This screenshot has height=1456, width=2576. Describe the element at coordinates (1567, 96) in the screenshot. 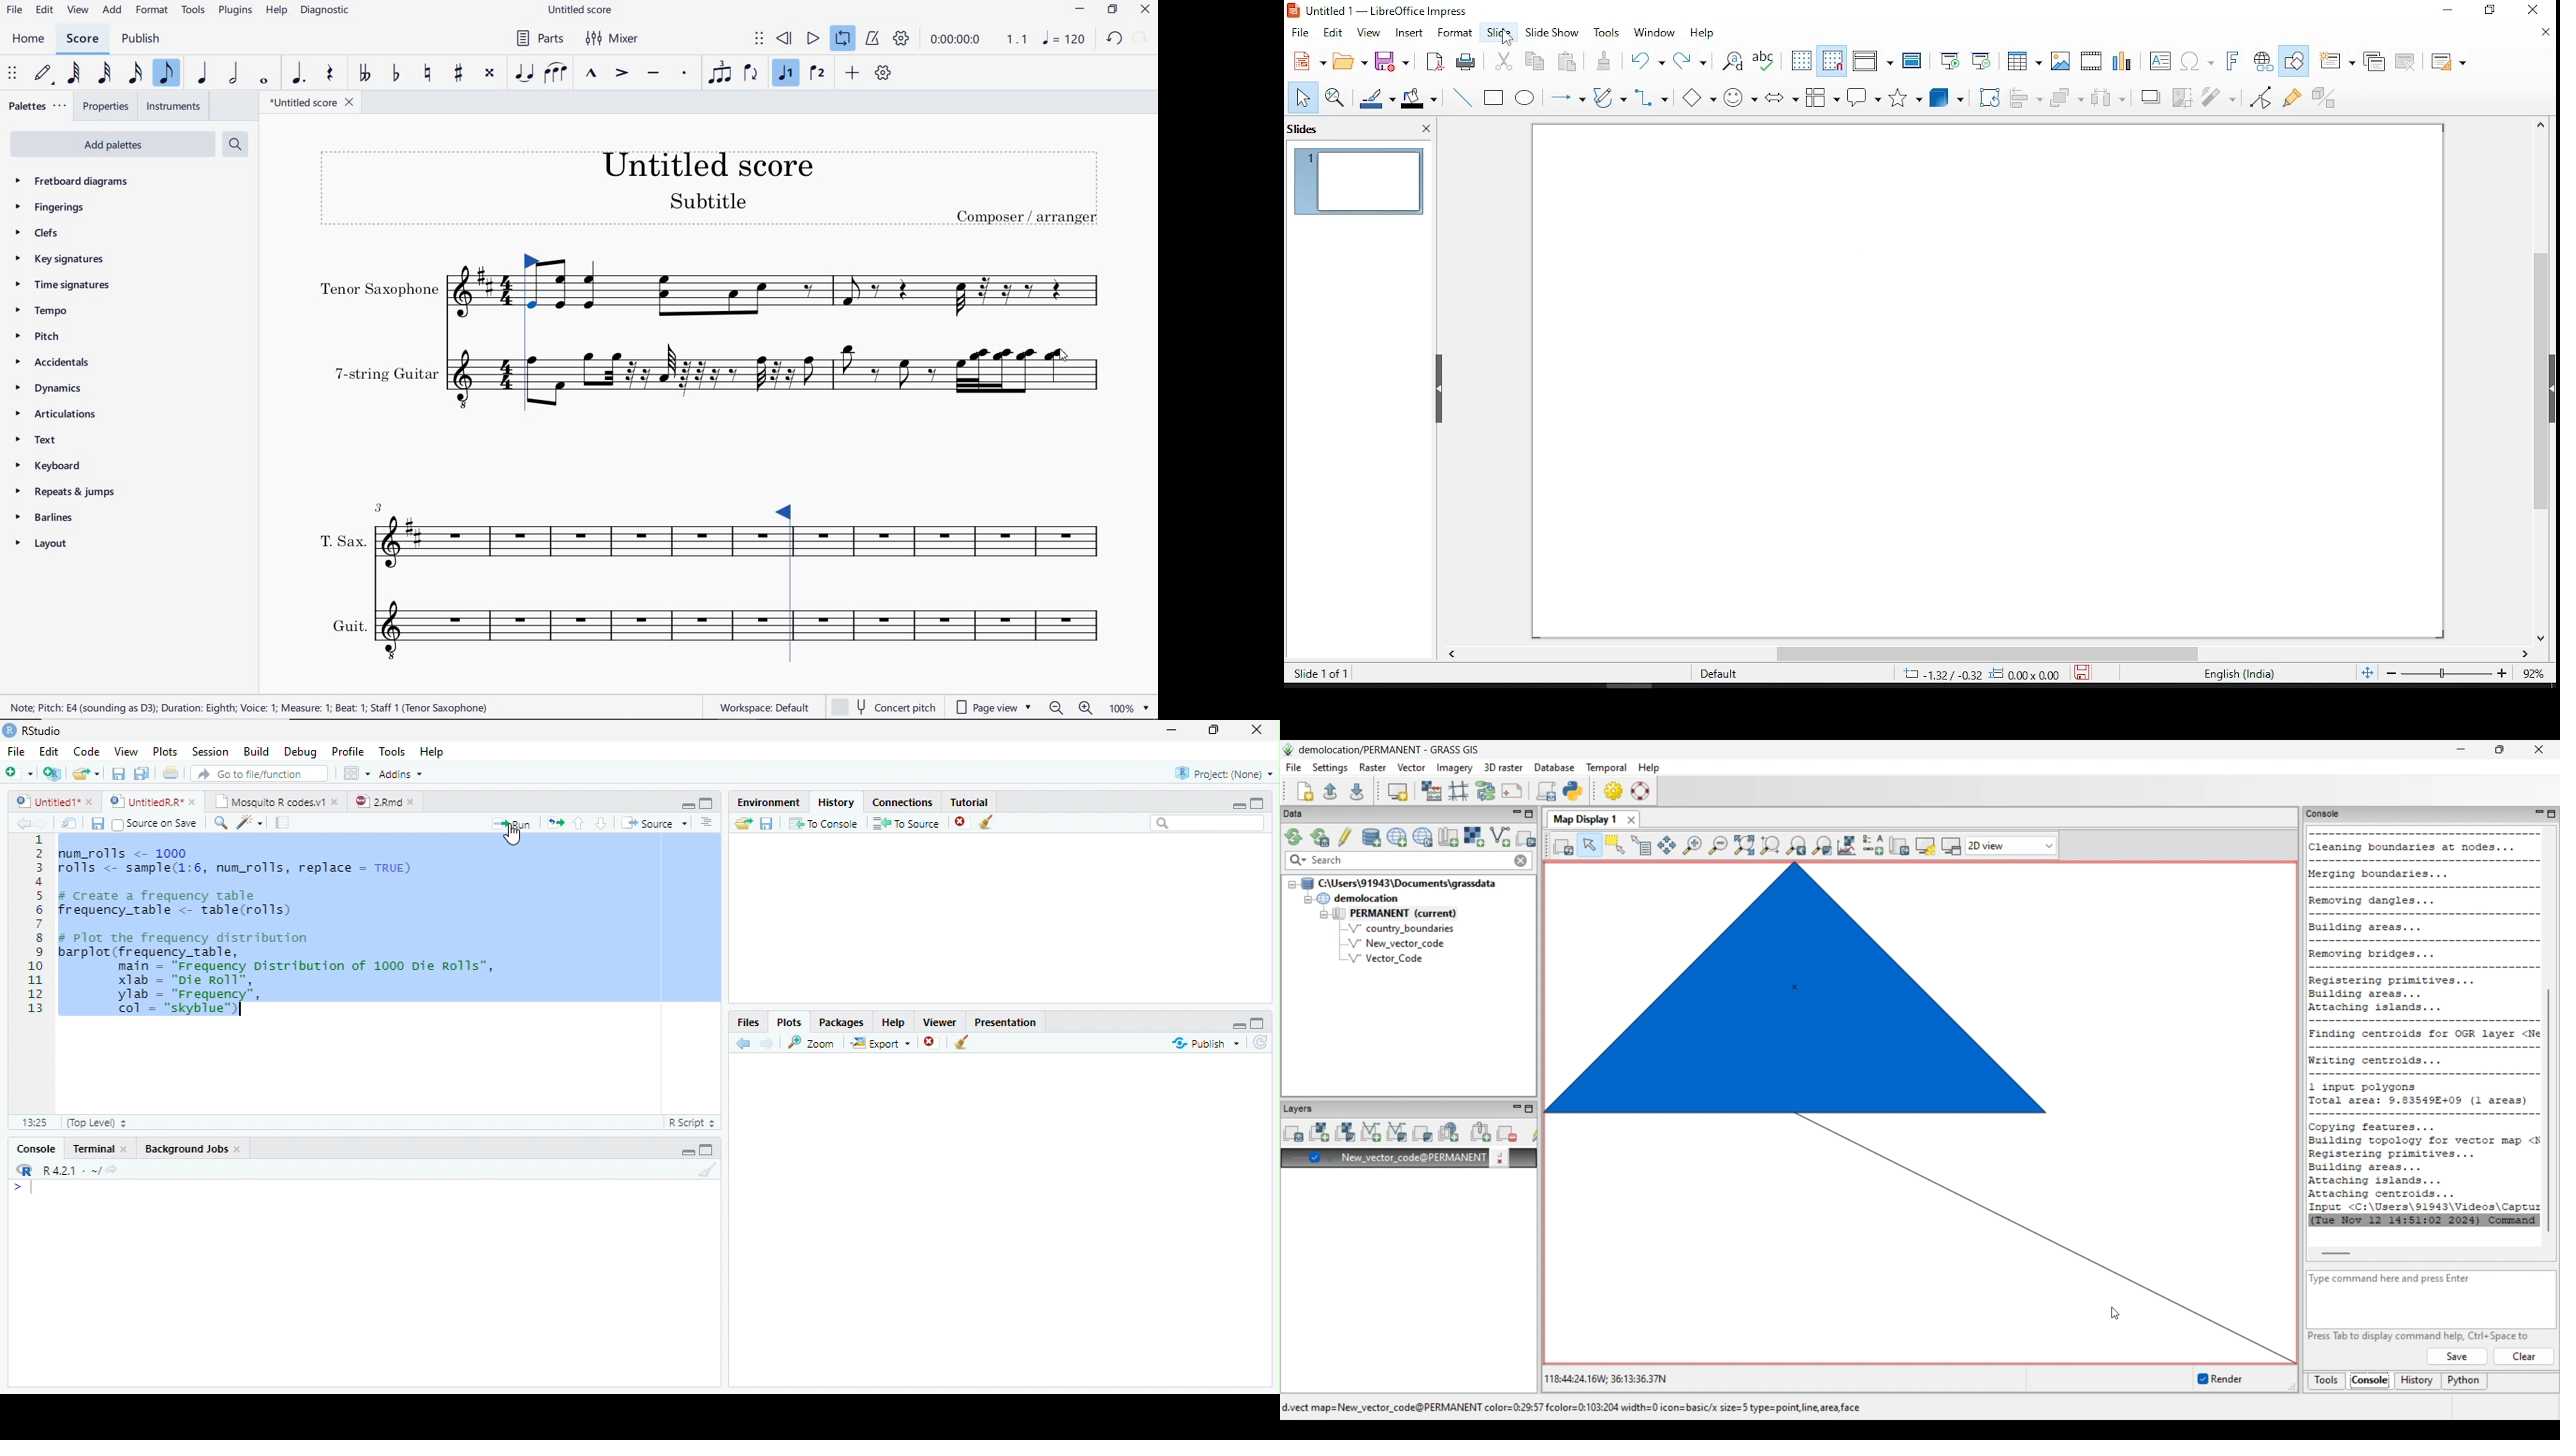

I see `lines and arrows` at that location.